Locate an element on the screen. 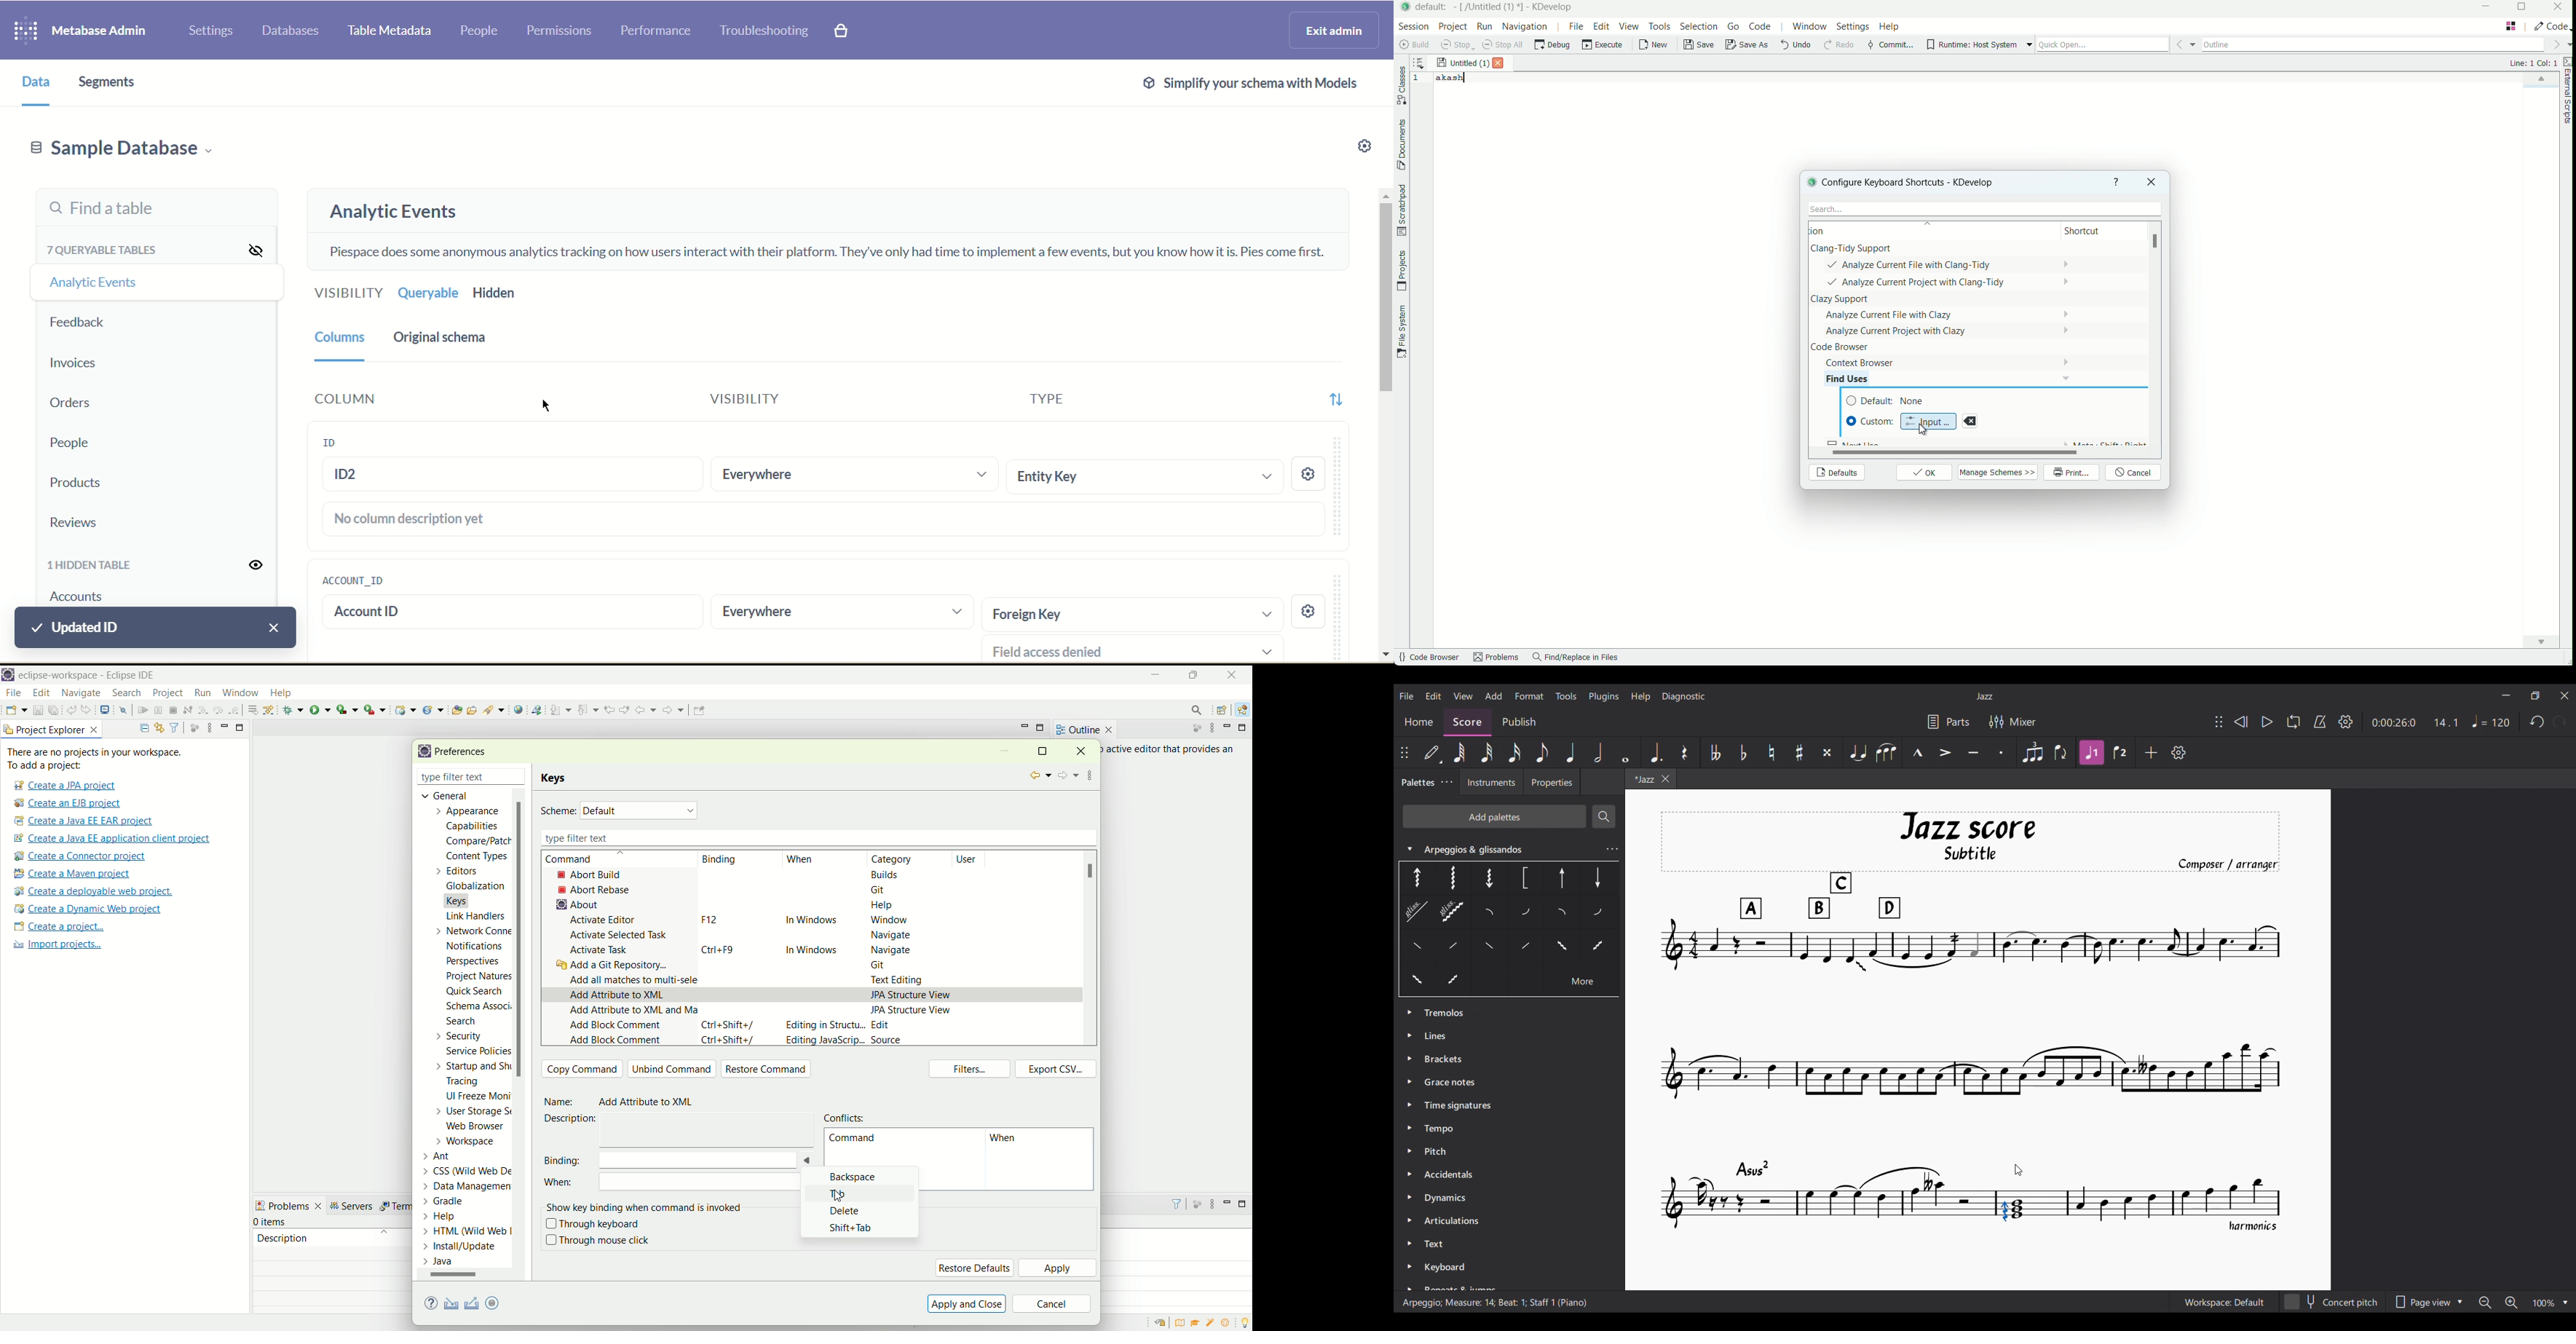 The height and width of the screenshot is (1344, 2576). type filter text is located at coordinates (815, 838).